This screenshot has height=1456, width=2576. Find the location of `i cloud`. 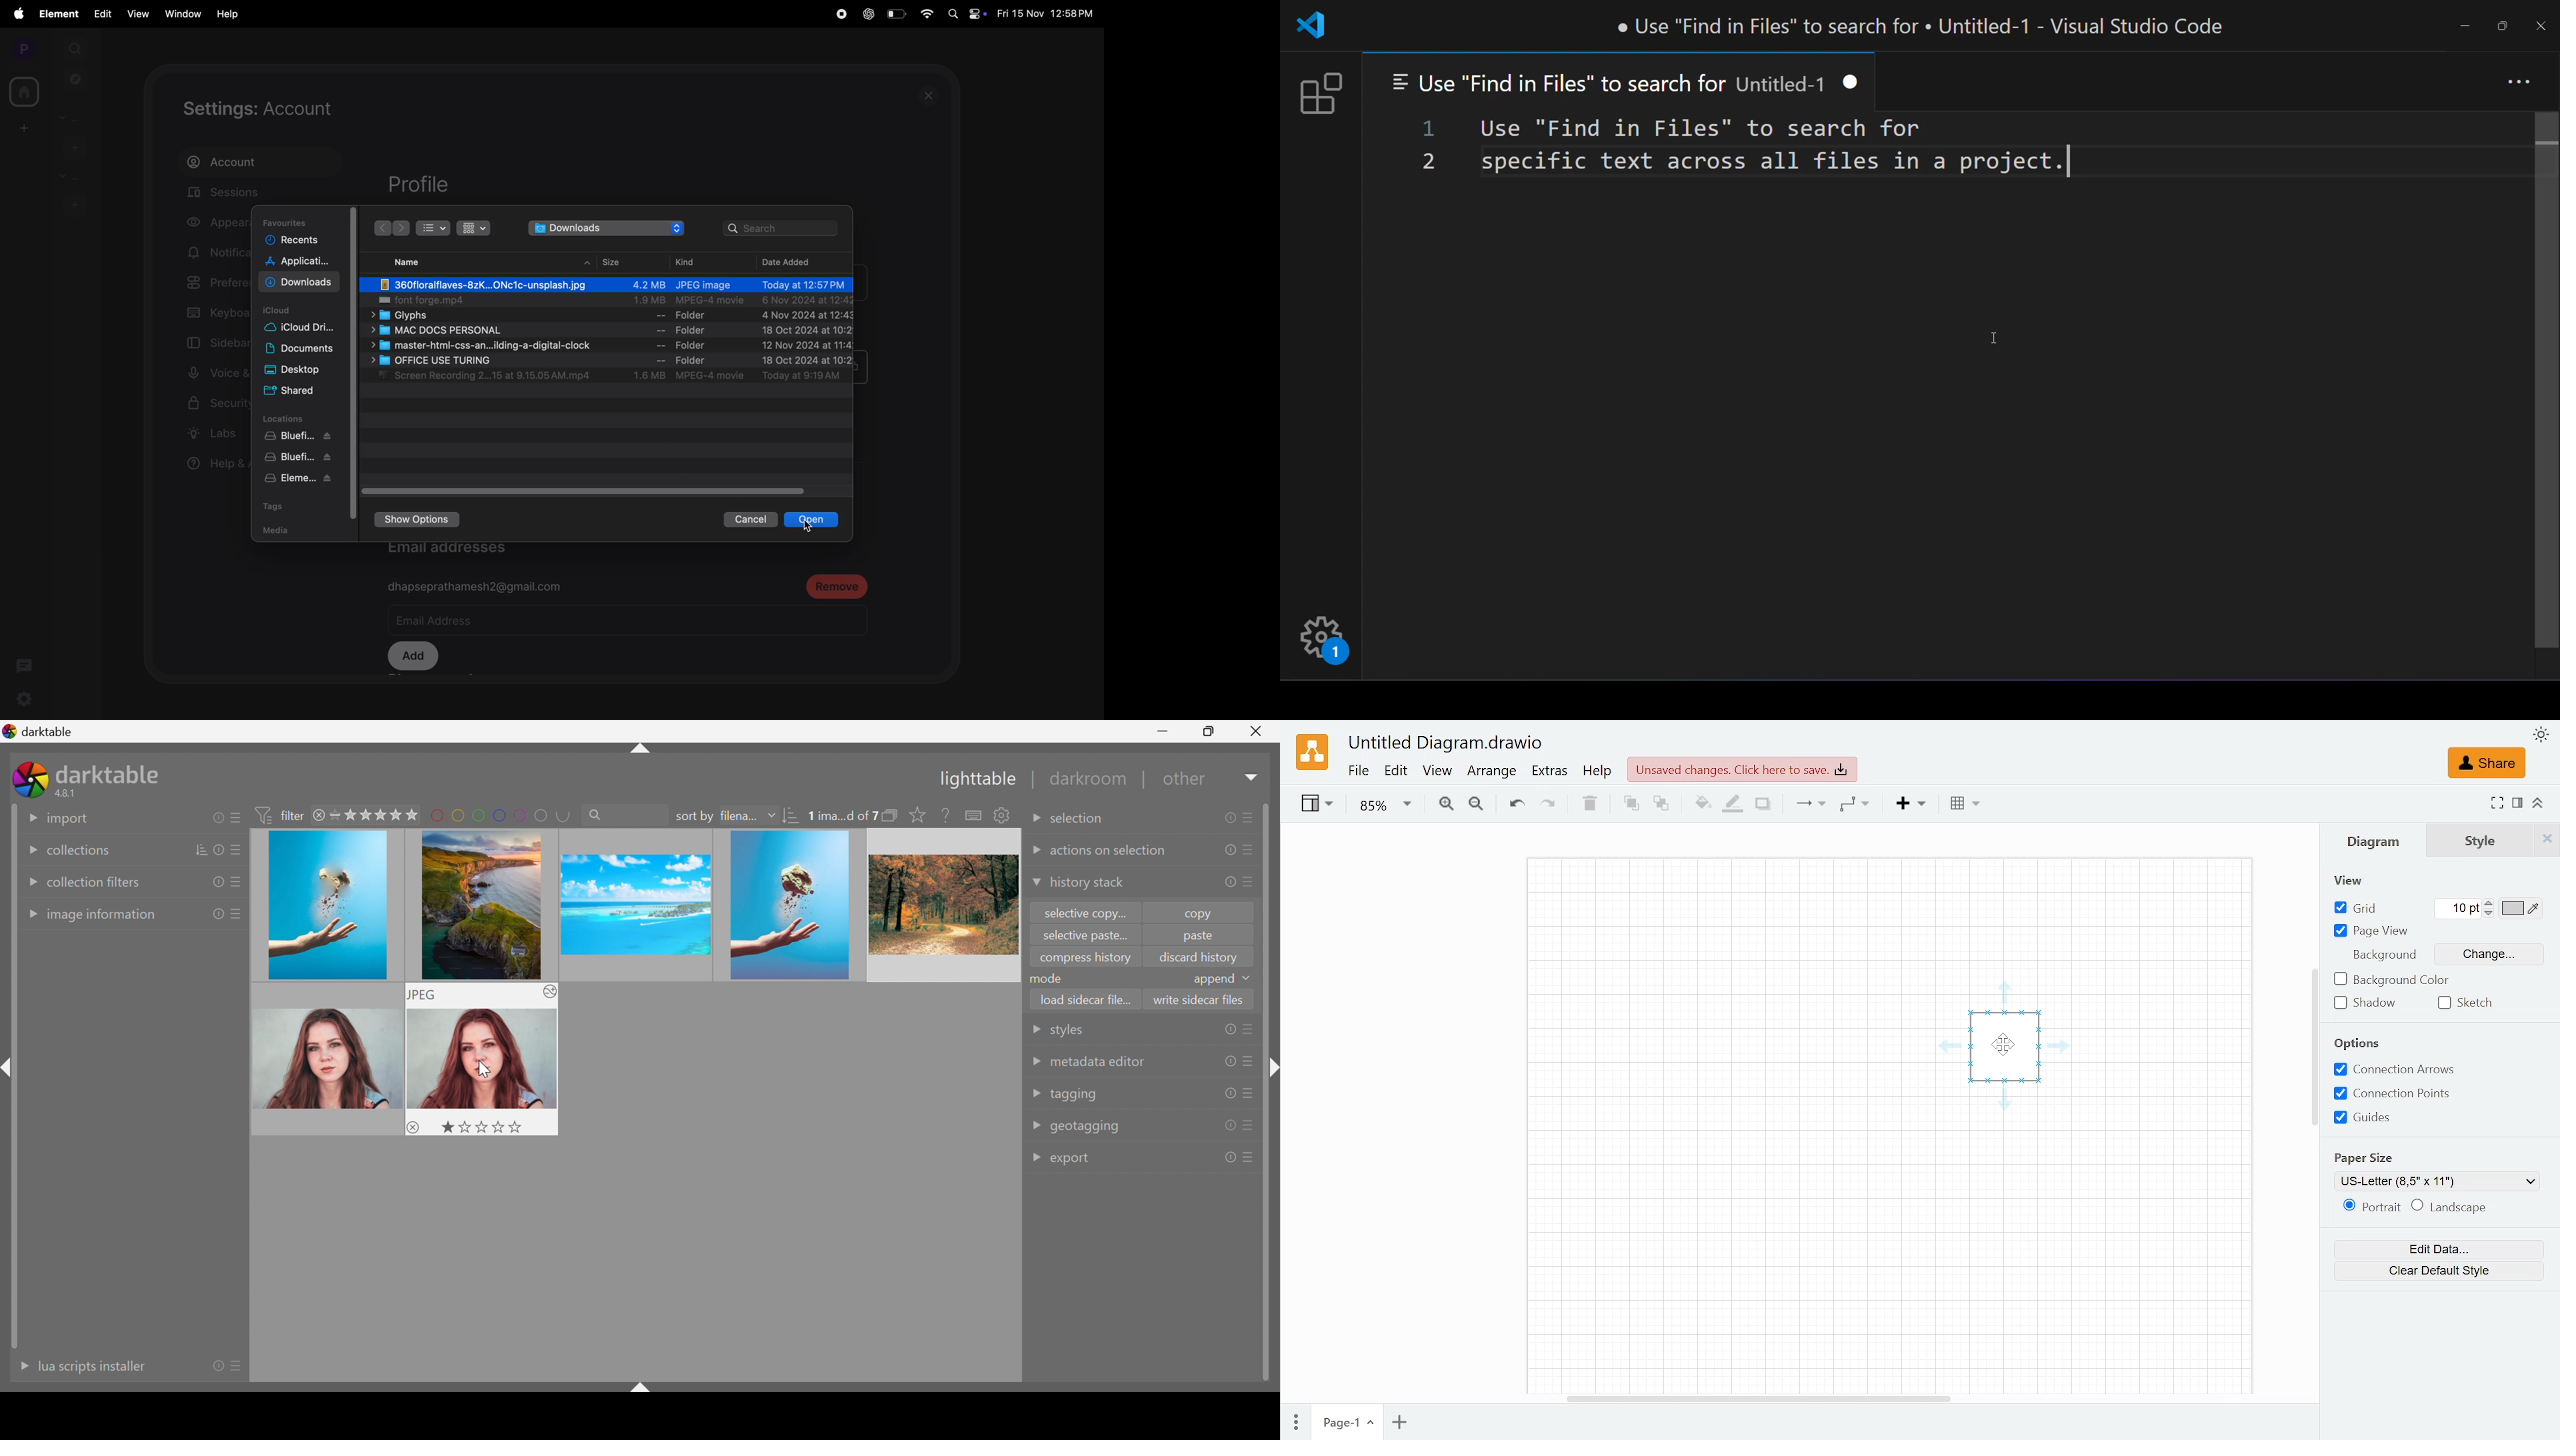

i cloud is located at coordinates (286, 310).